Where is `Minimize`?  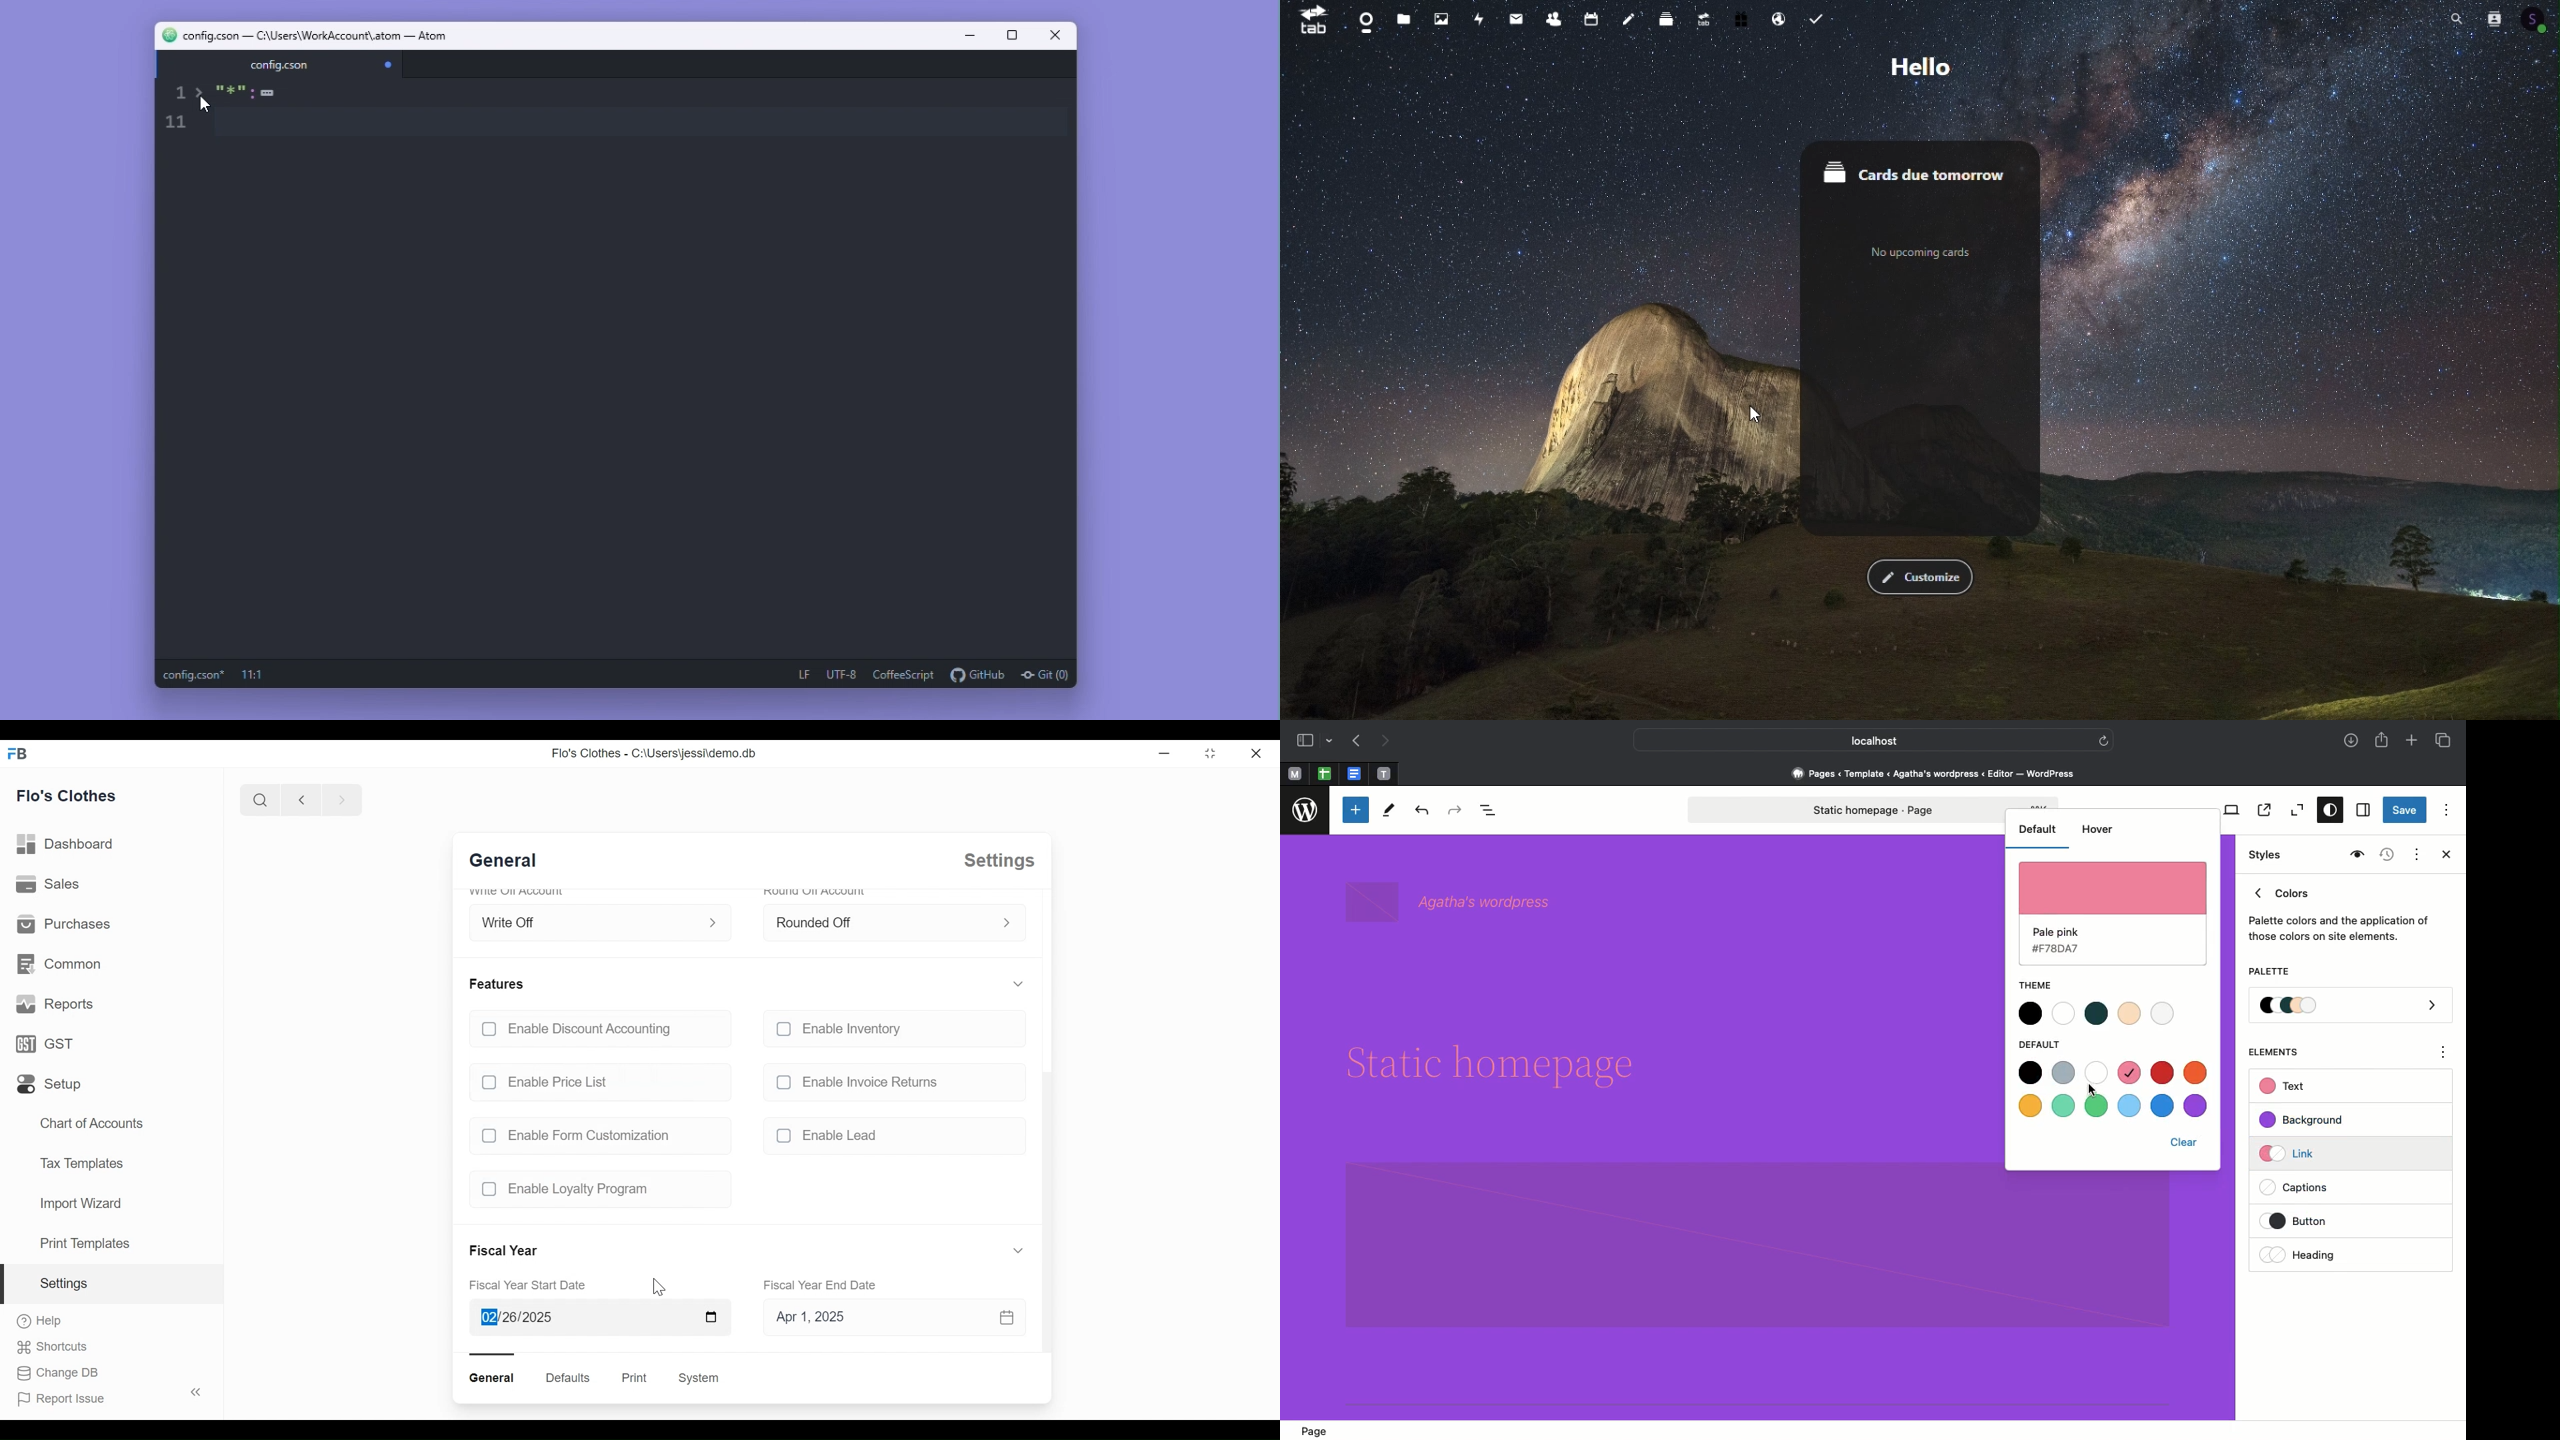 Minimize is located at coordinates (1162, 753).